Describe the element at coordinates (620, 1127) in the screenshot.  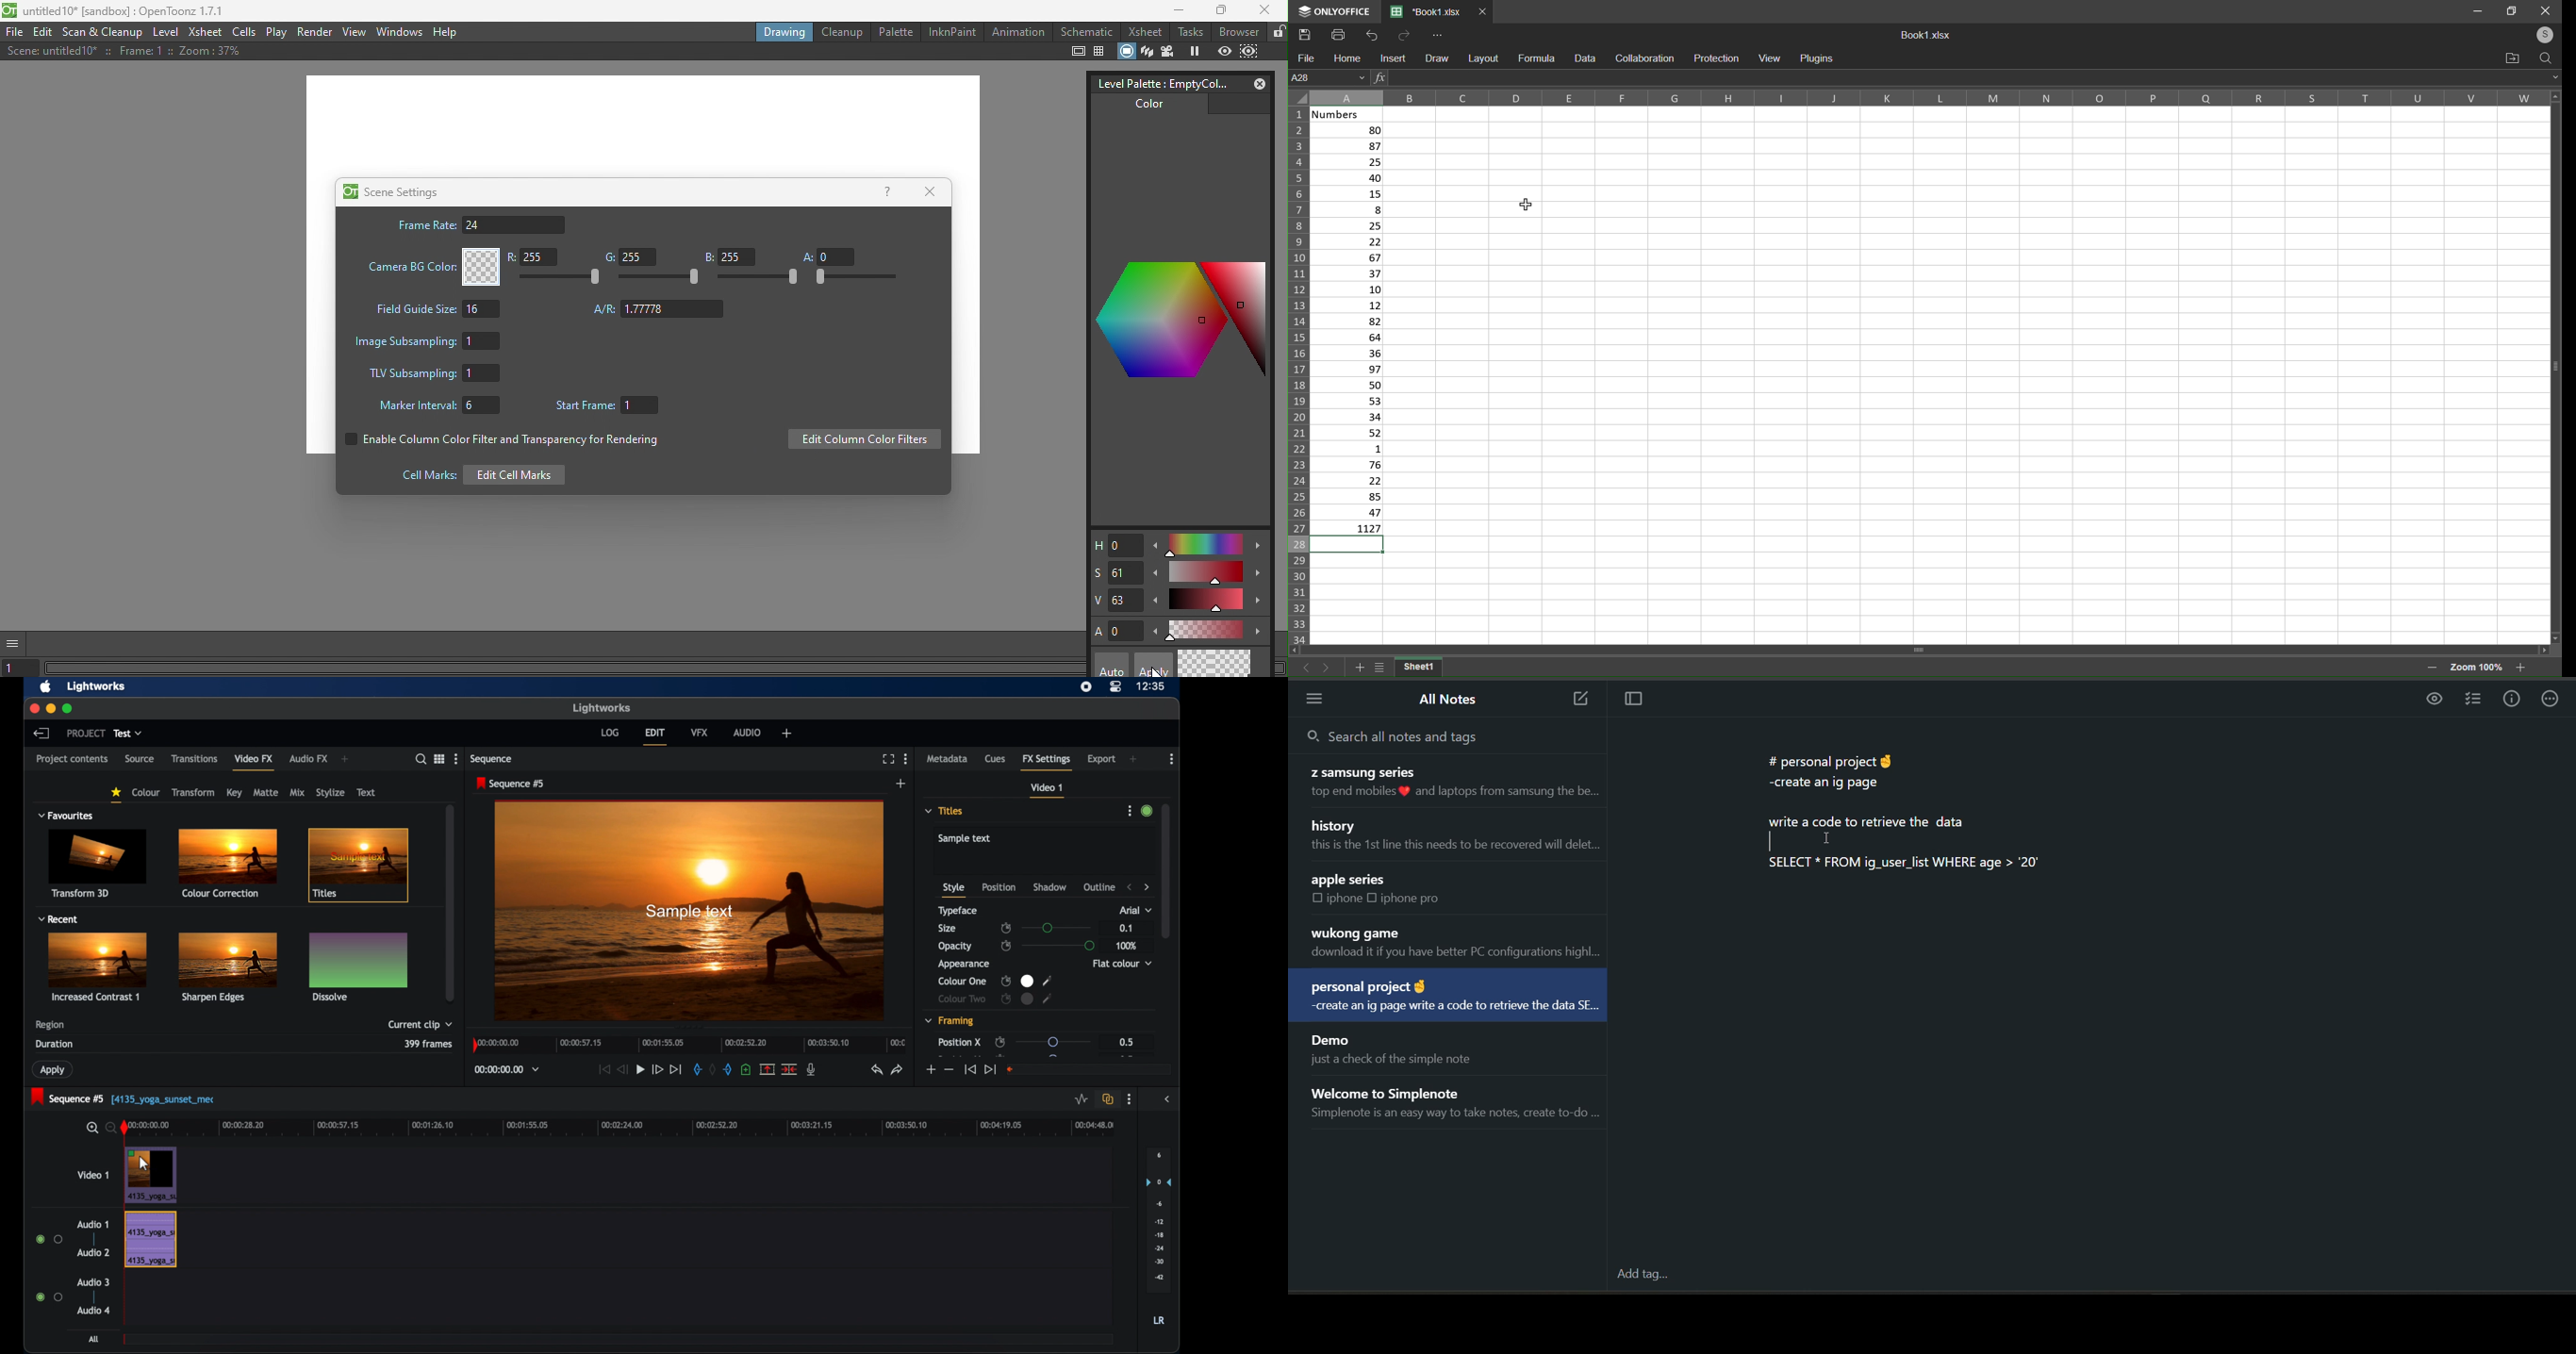
I see `timeline ` at that location.